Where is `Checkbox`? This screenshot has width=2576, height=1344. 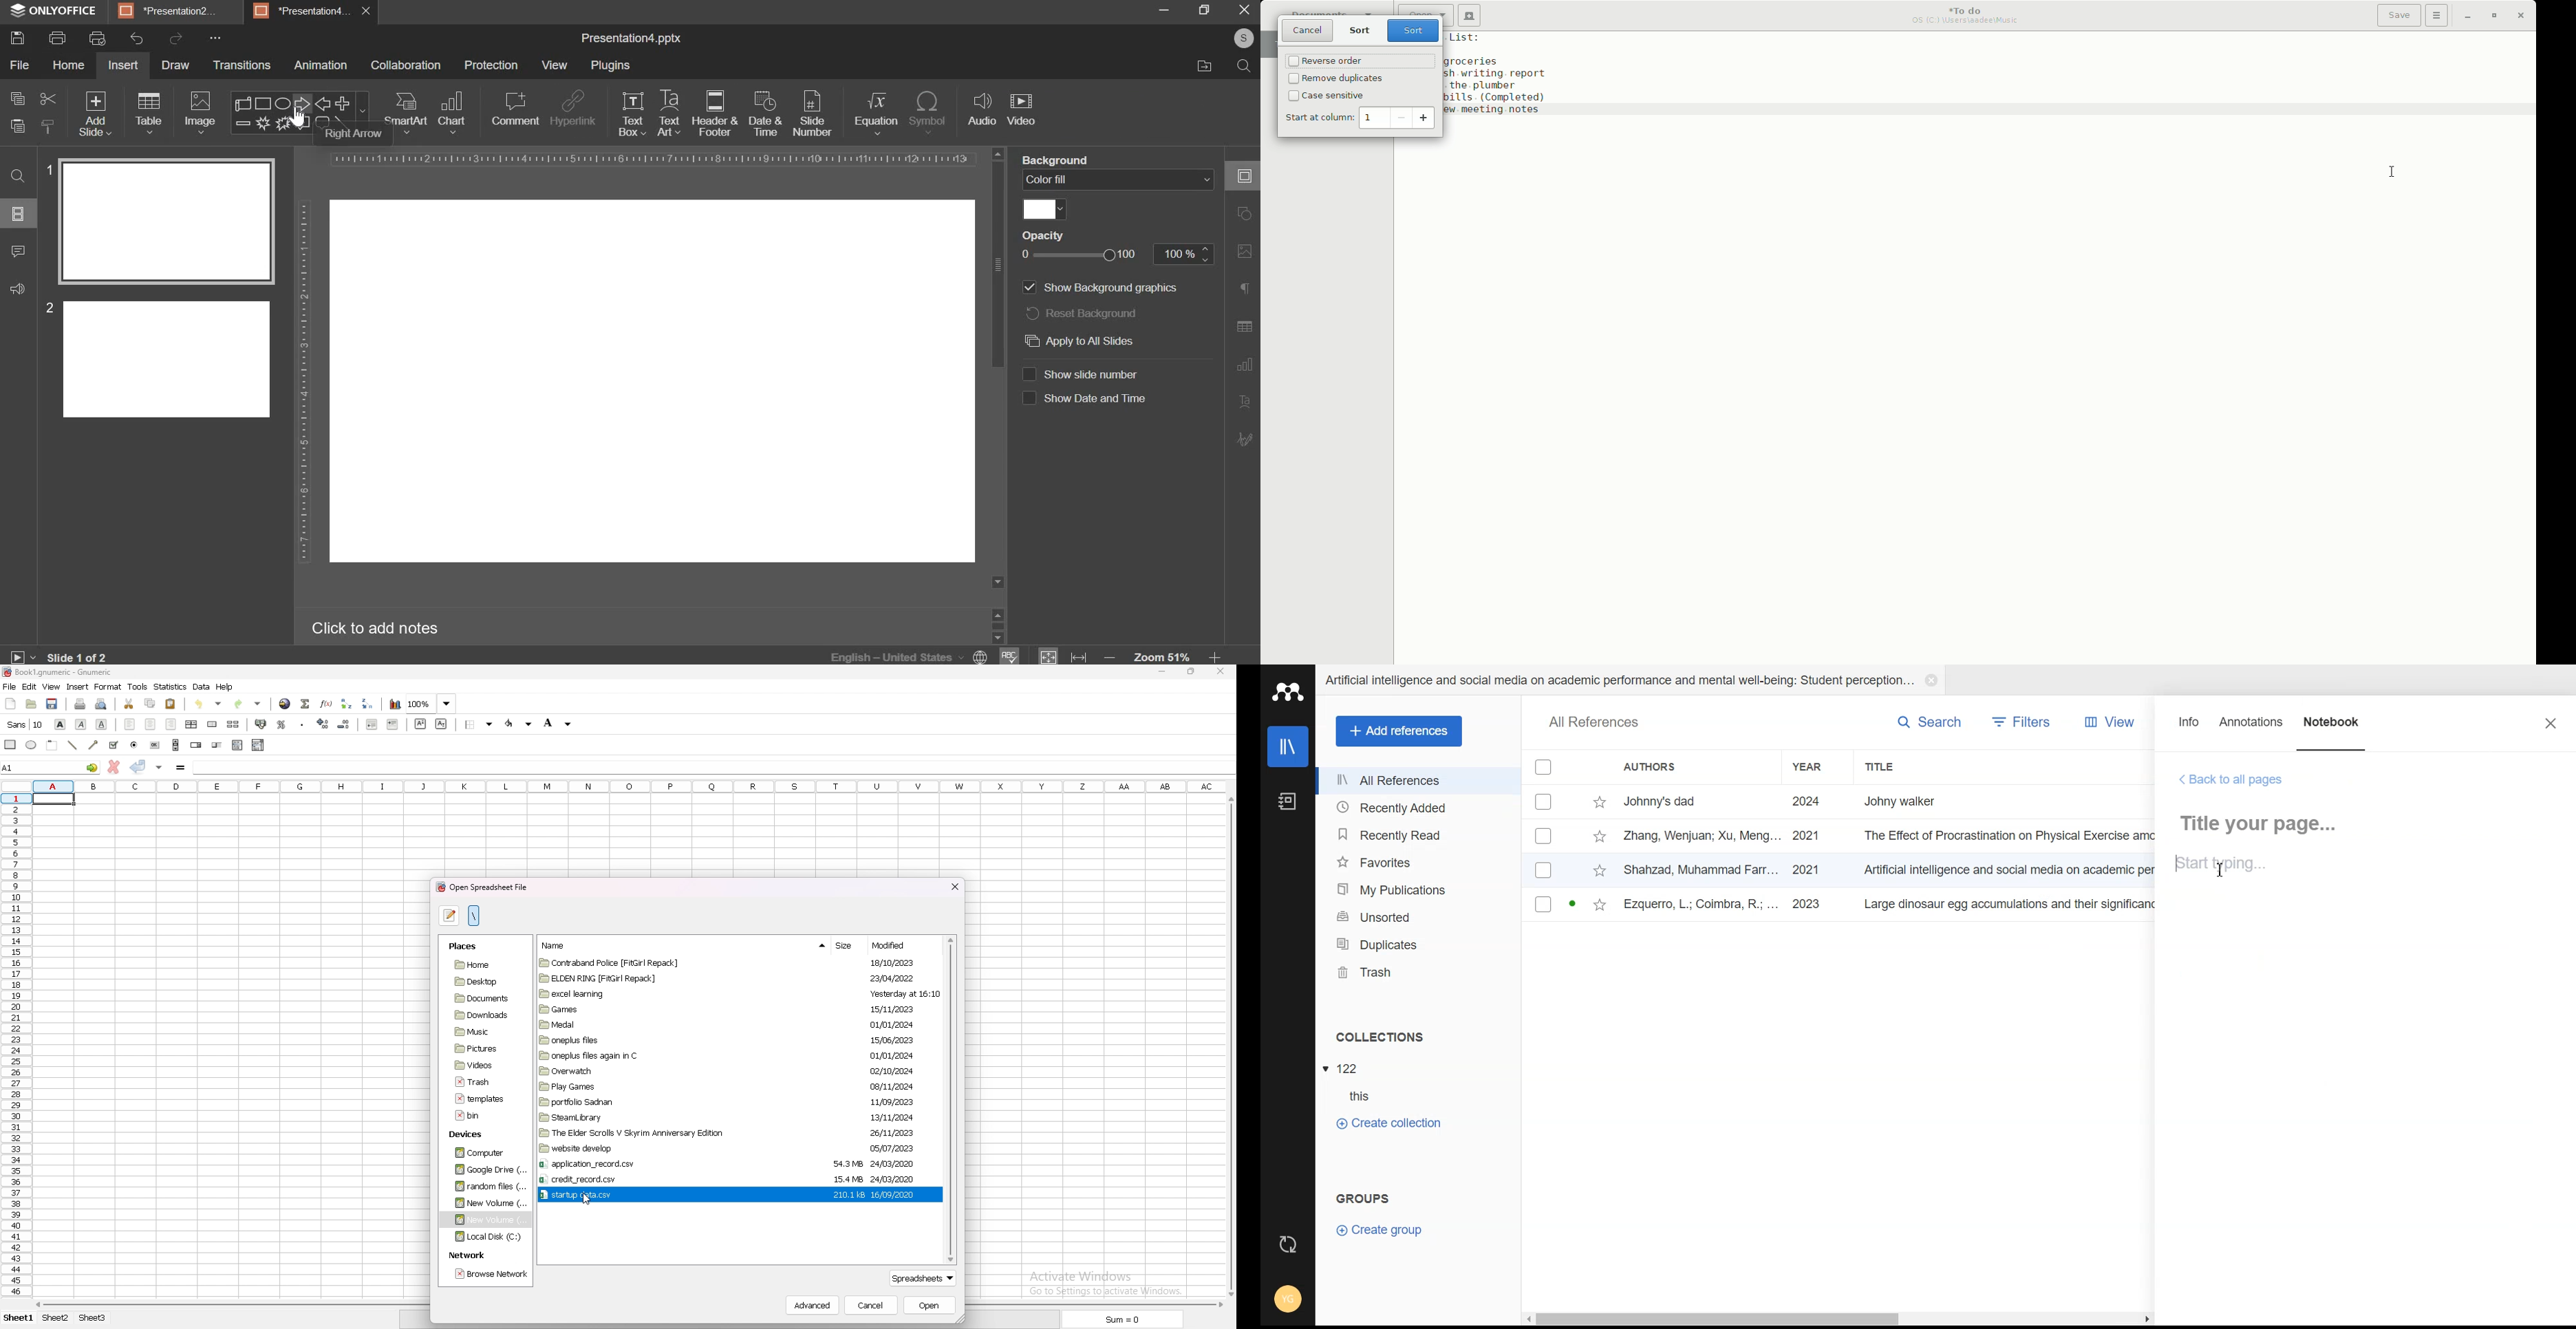
Checkbox is located at coordinates (1545, 767).